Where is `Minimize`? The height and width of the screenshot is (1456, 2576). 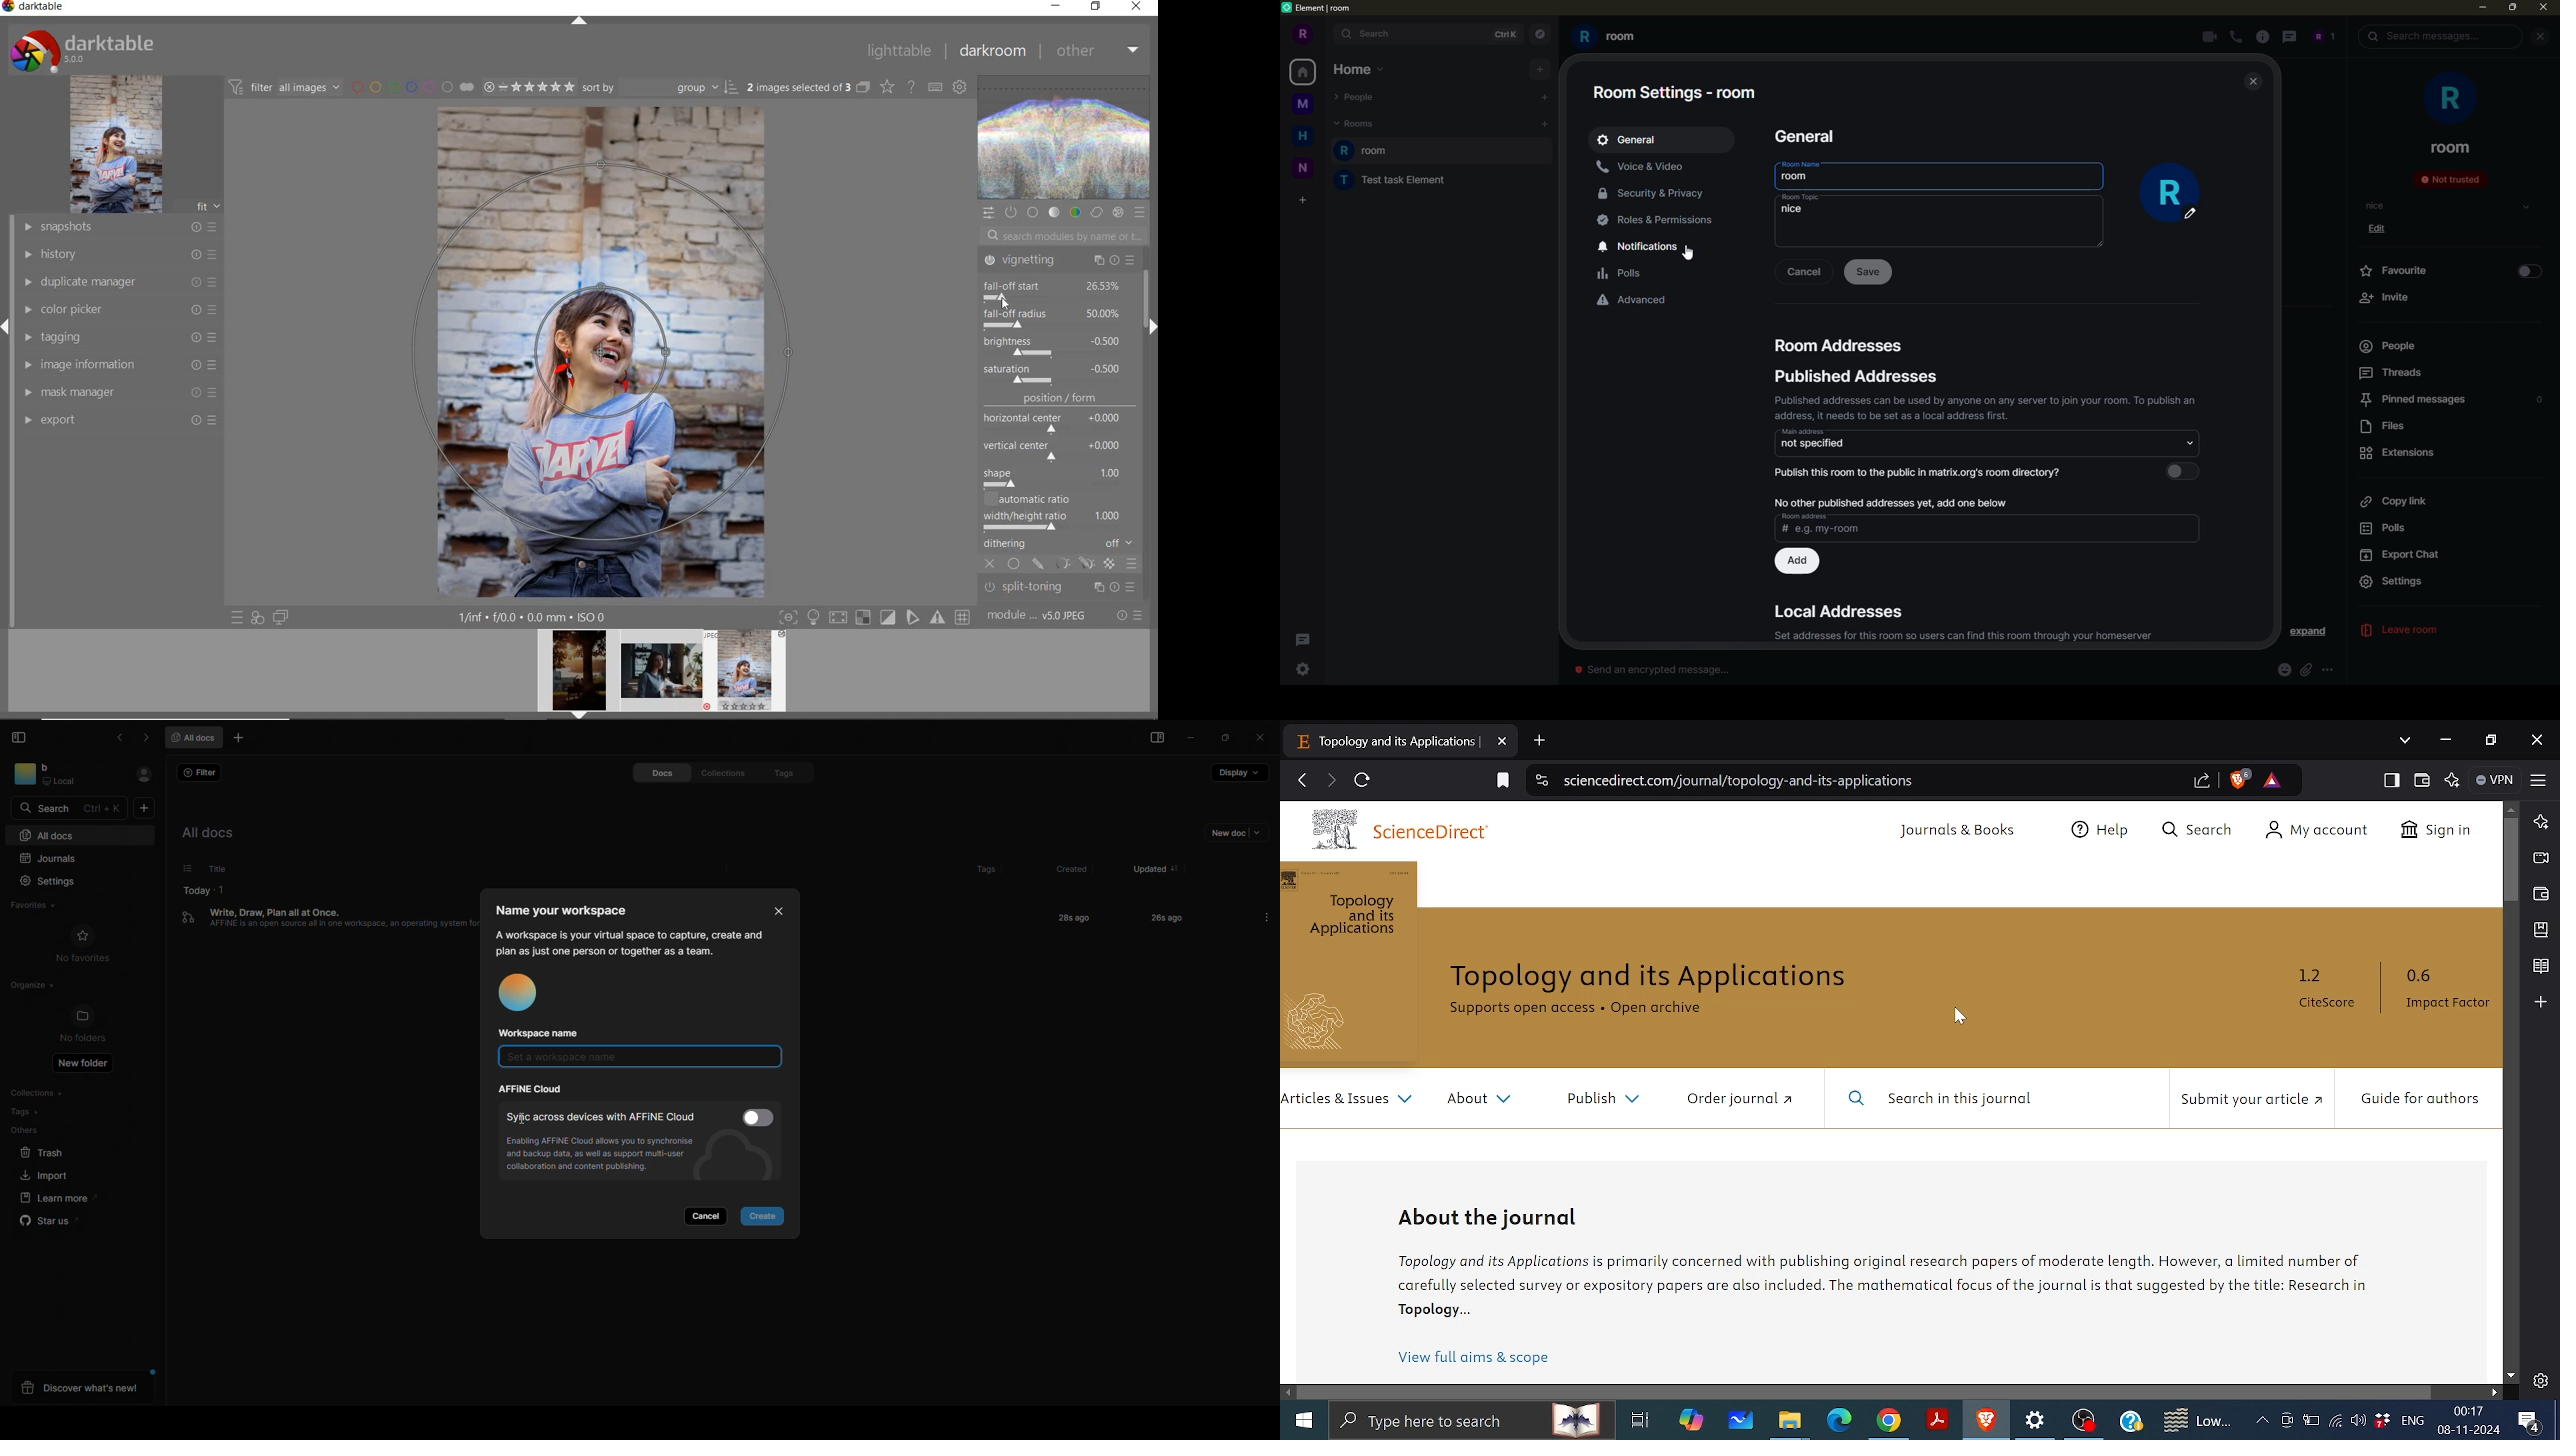 Minimize is located at coordinates (2448, 740).